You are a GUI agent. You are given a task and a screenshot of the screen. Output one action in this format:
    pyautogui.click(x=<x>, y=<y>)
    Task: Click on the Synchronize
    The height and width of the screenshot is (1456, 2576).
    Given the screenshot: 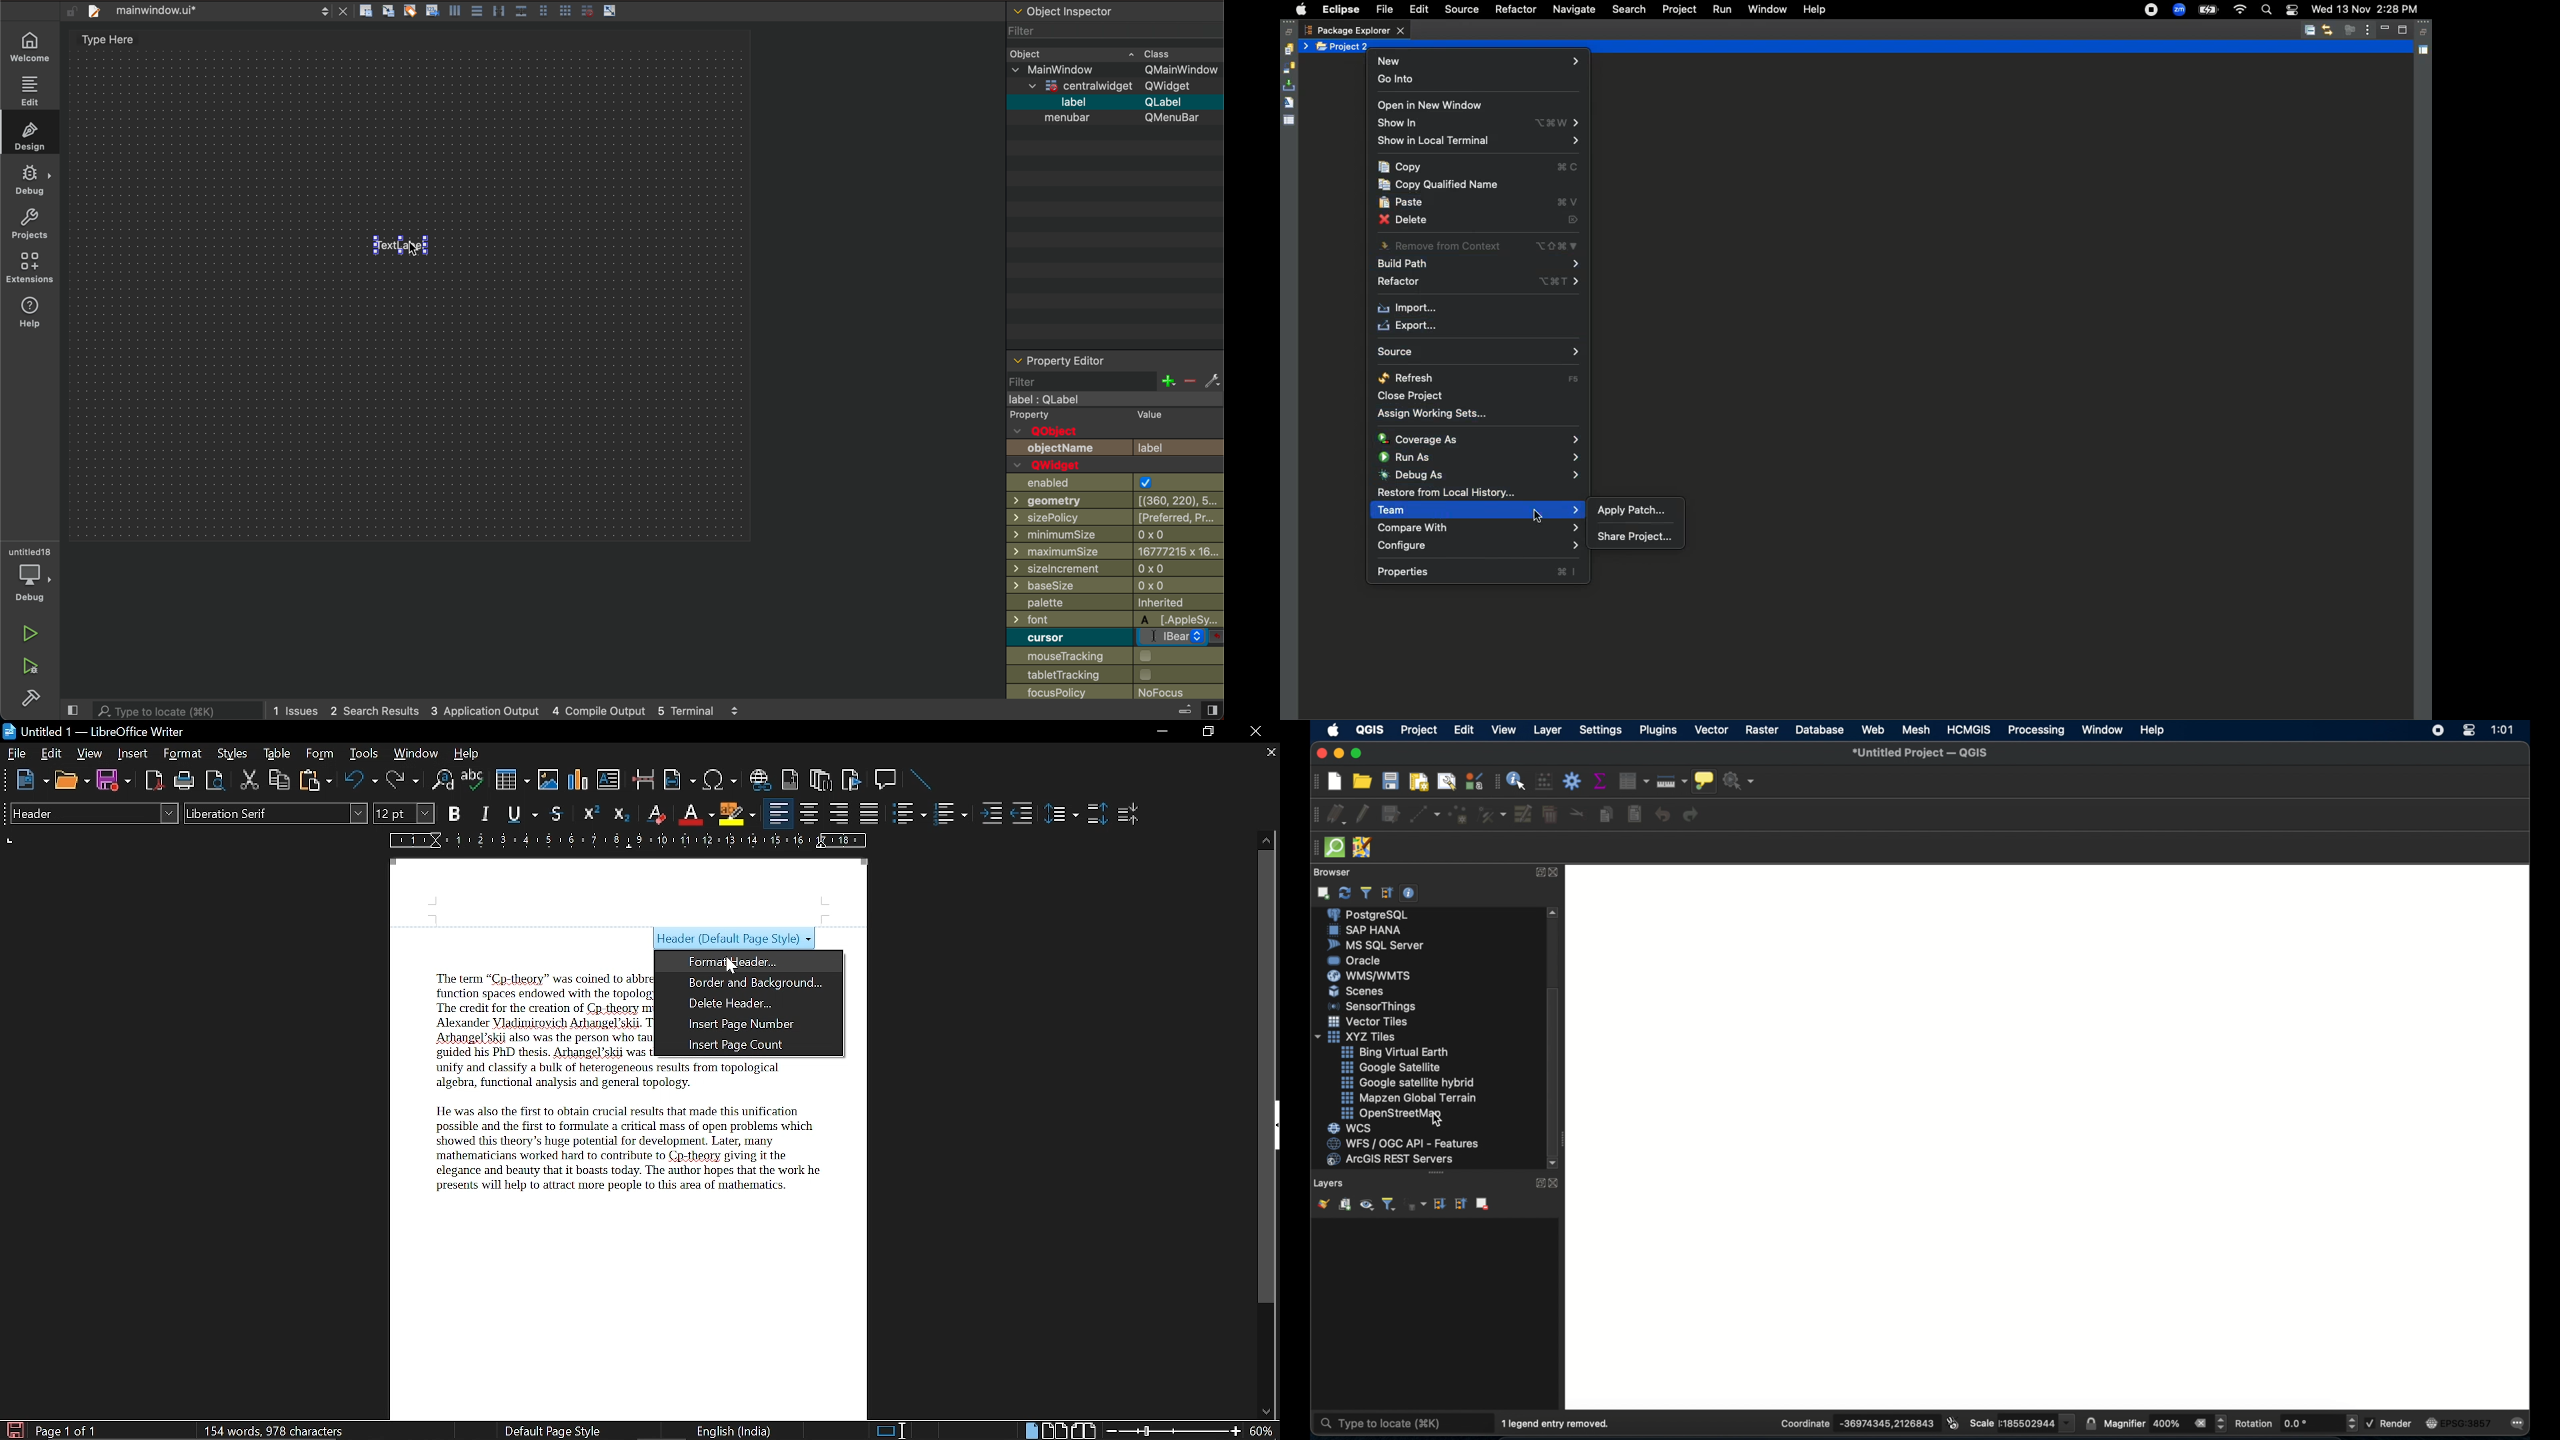 What is the action you would take?
    pyautogui.click(x=1289, y=68)
    